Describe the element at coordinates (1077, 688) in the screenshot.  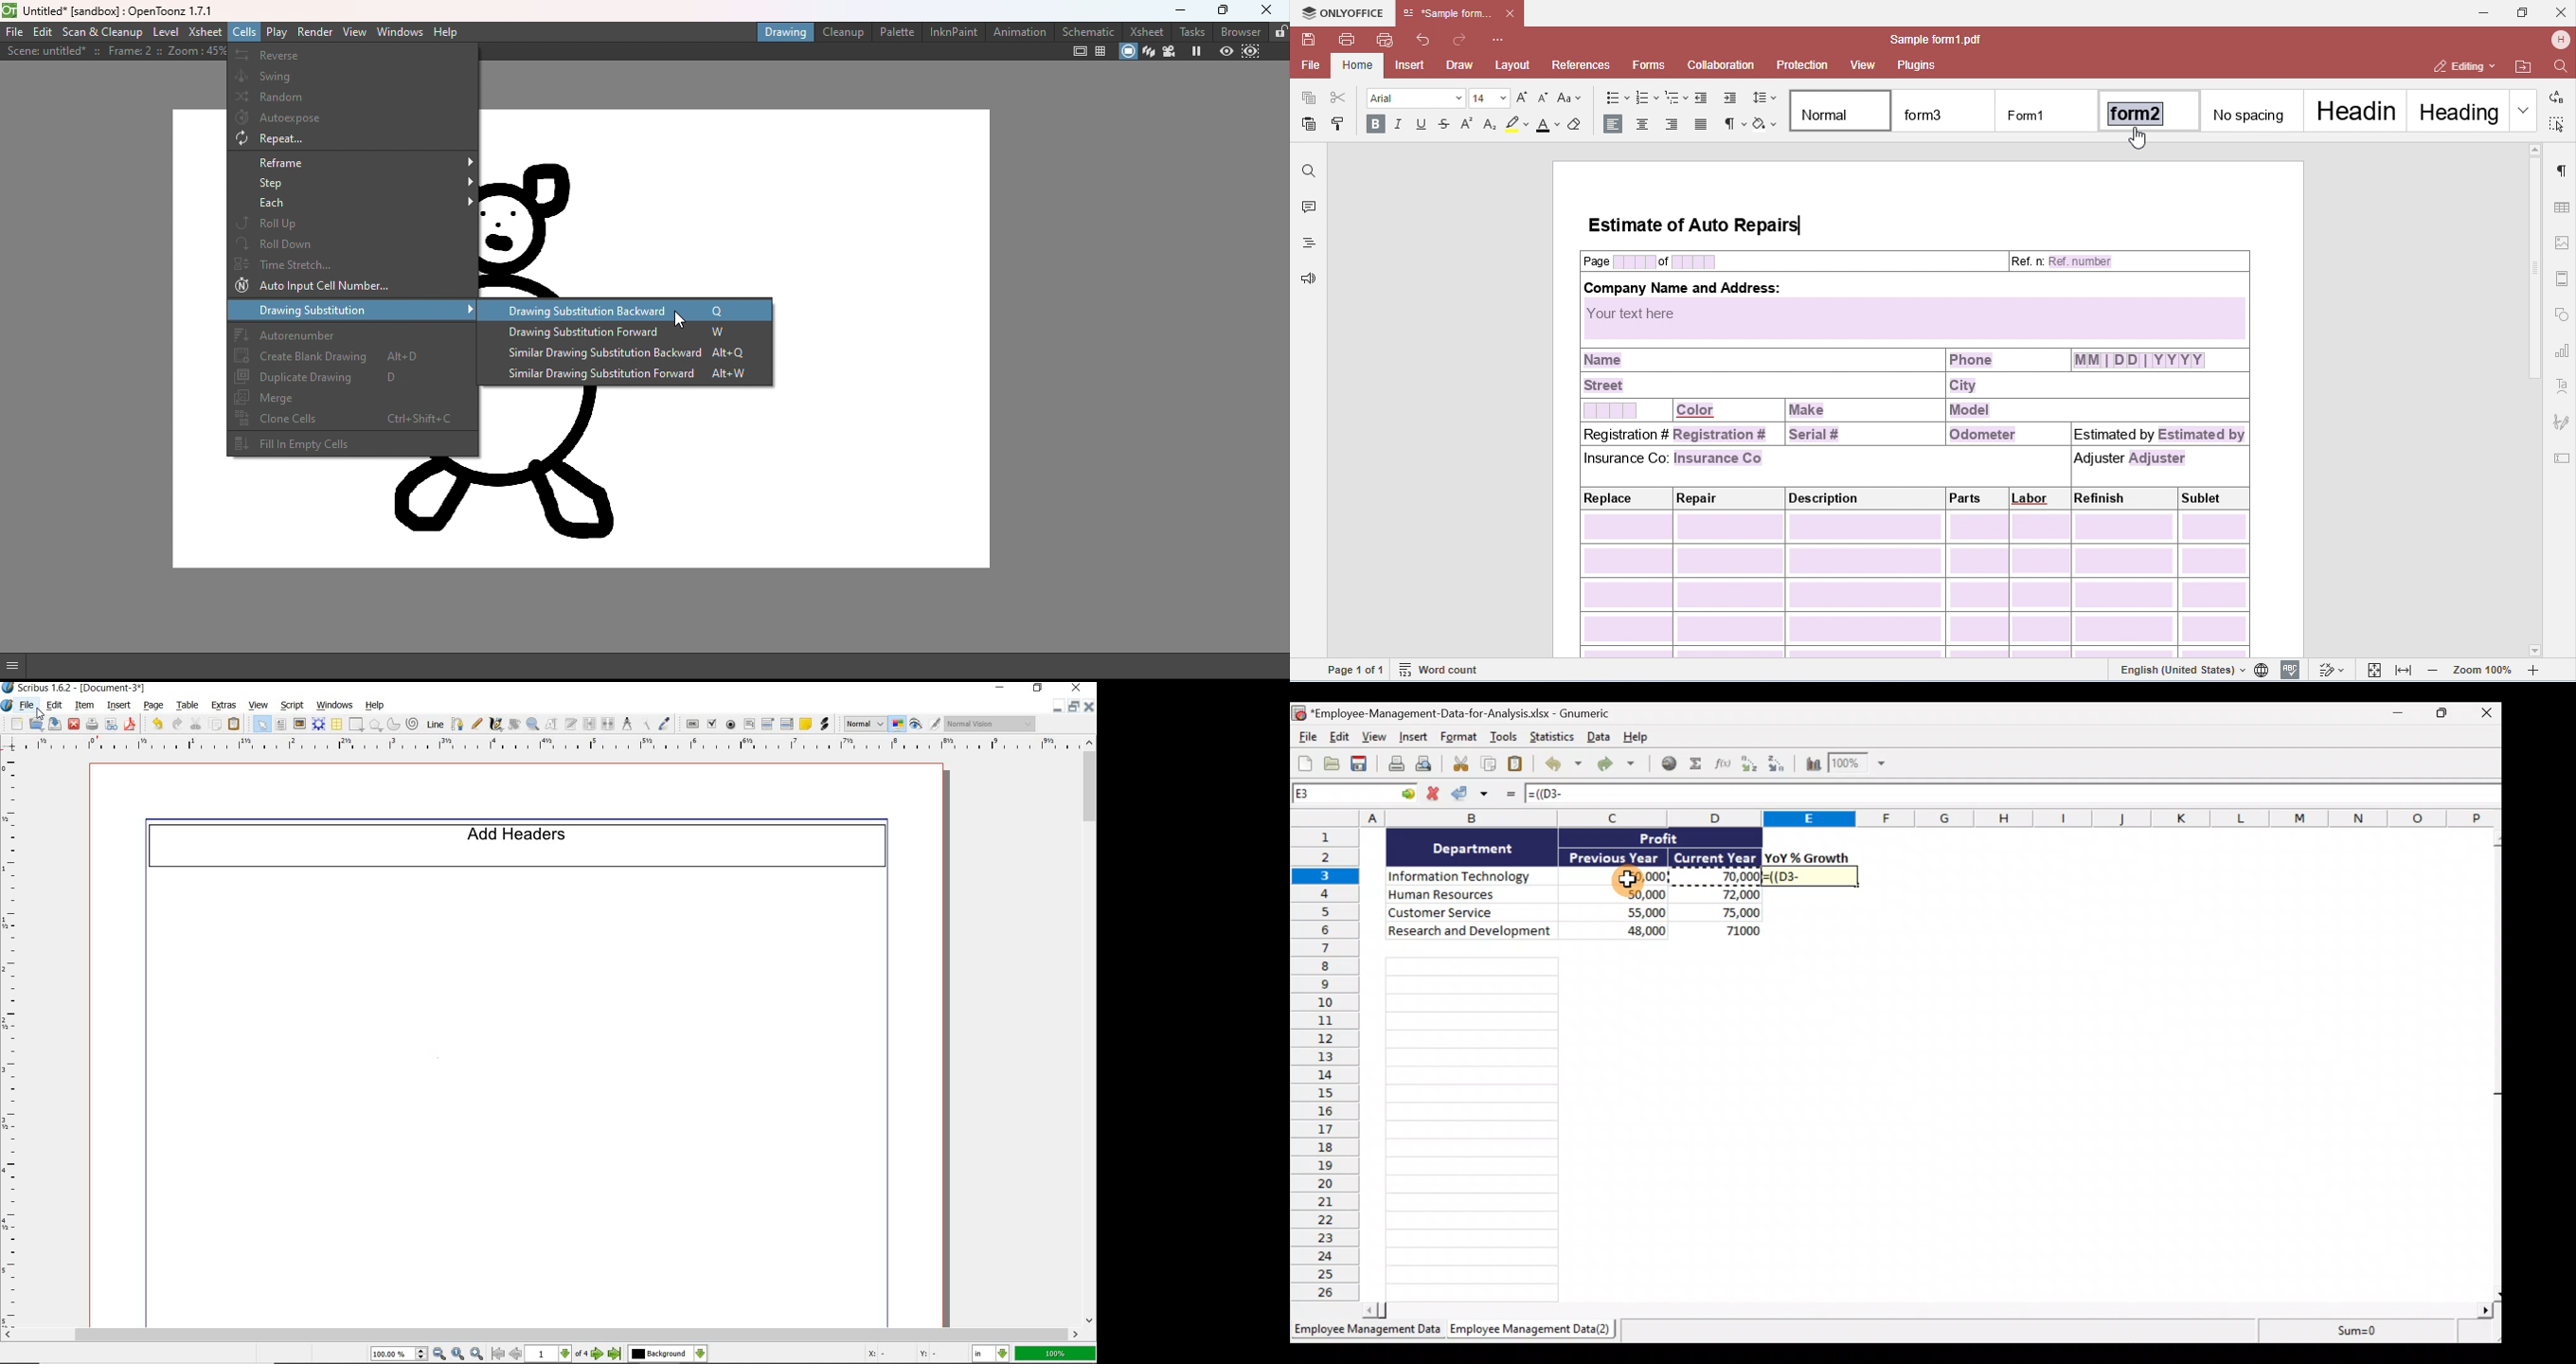
I see `close` at that location.